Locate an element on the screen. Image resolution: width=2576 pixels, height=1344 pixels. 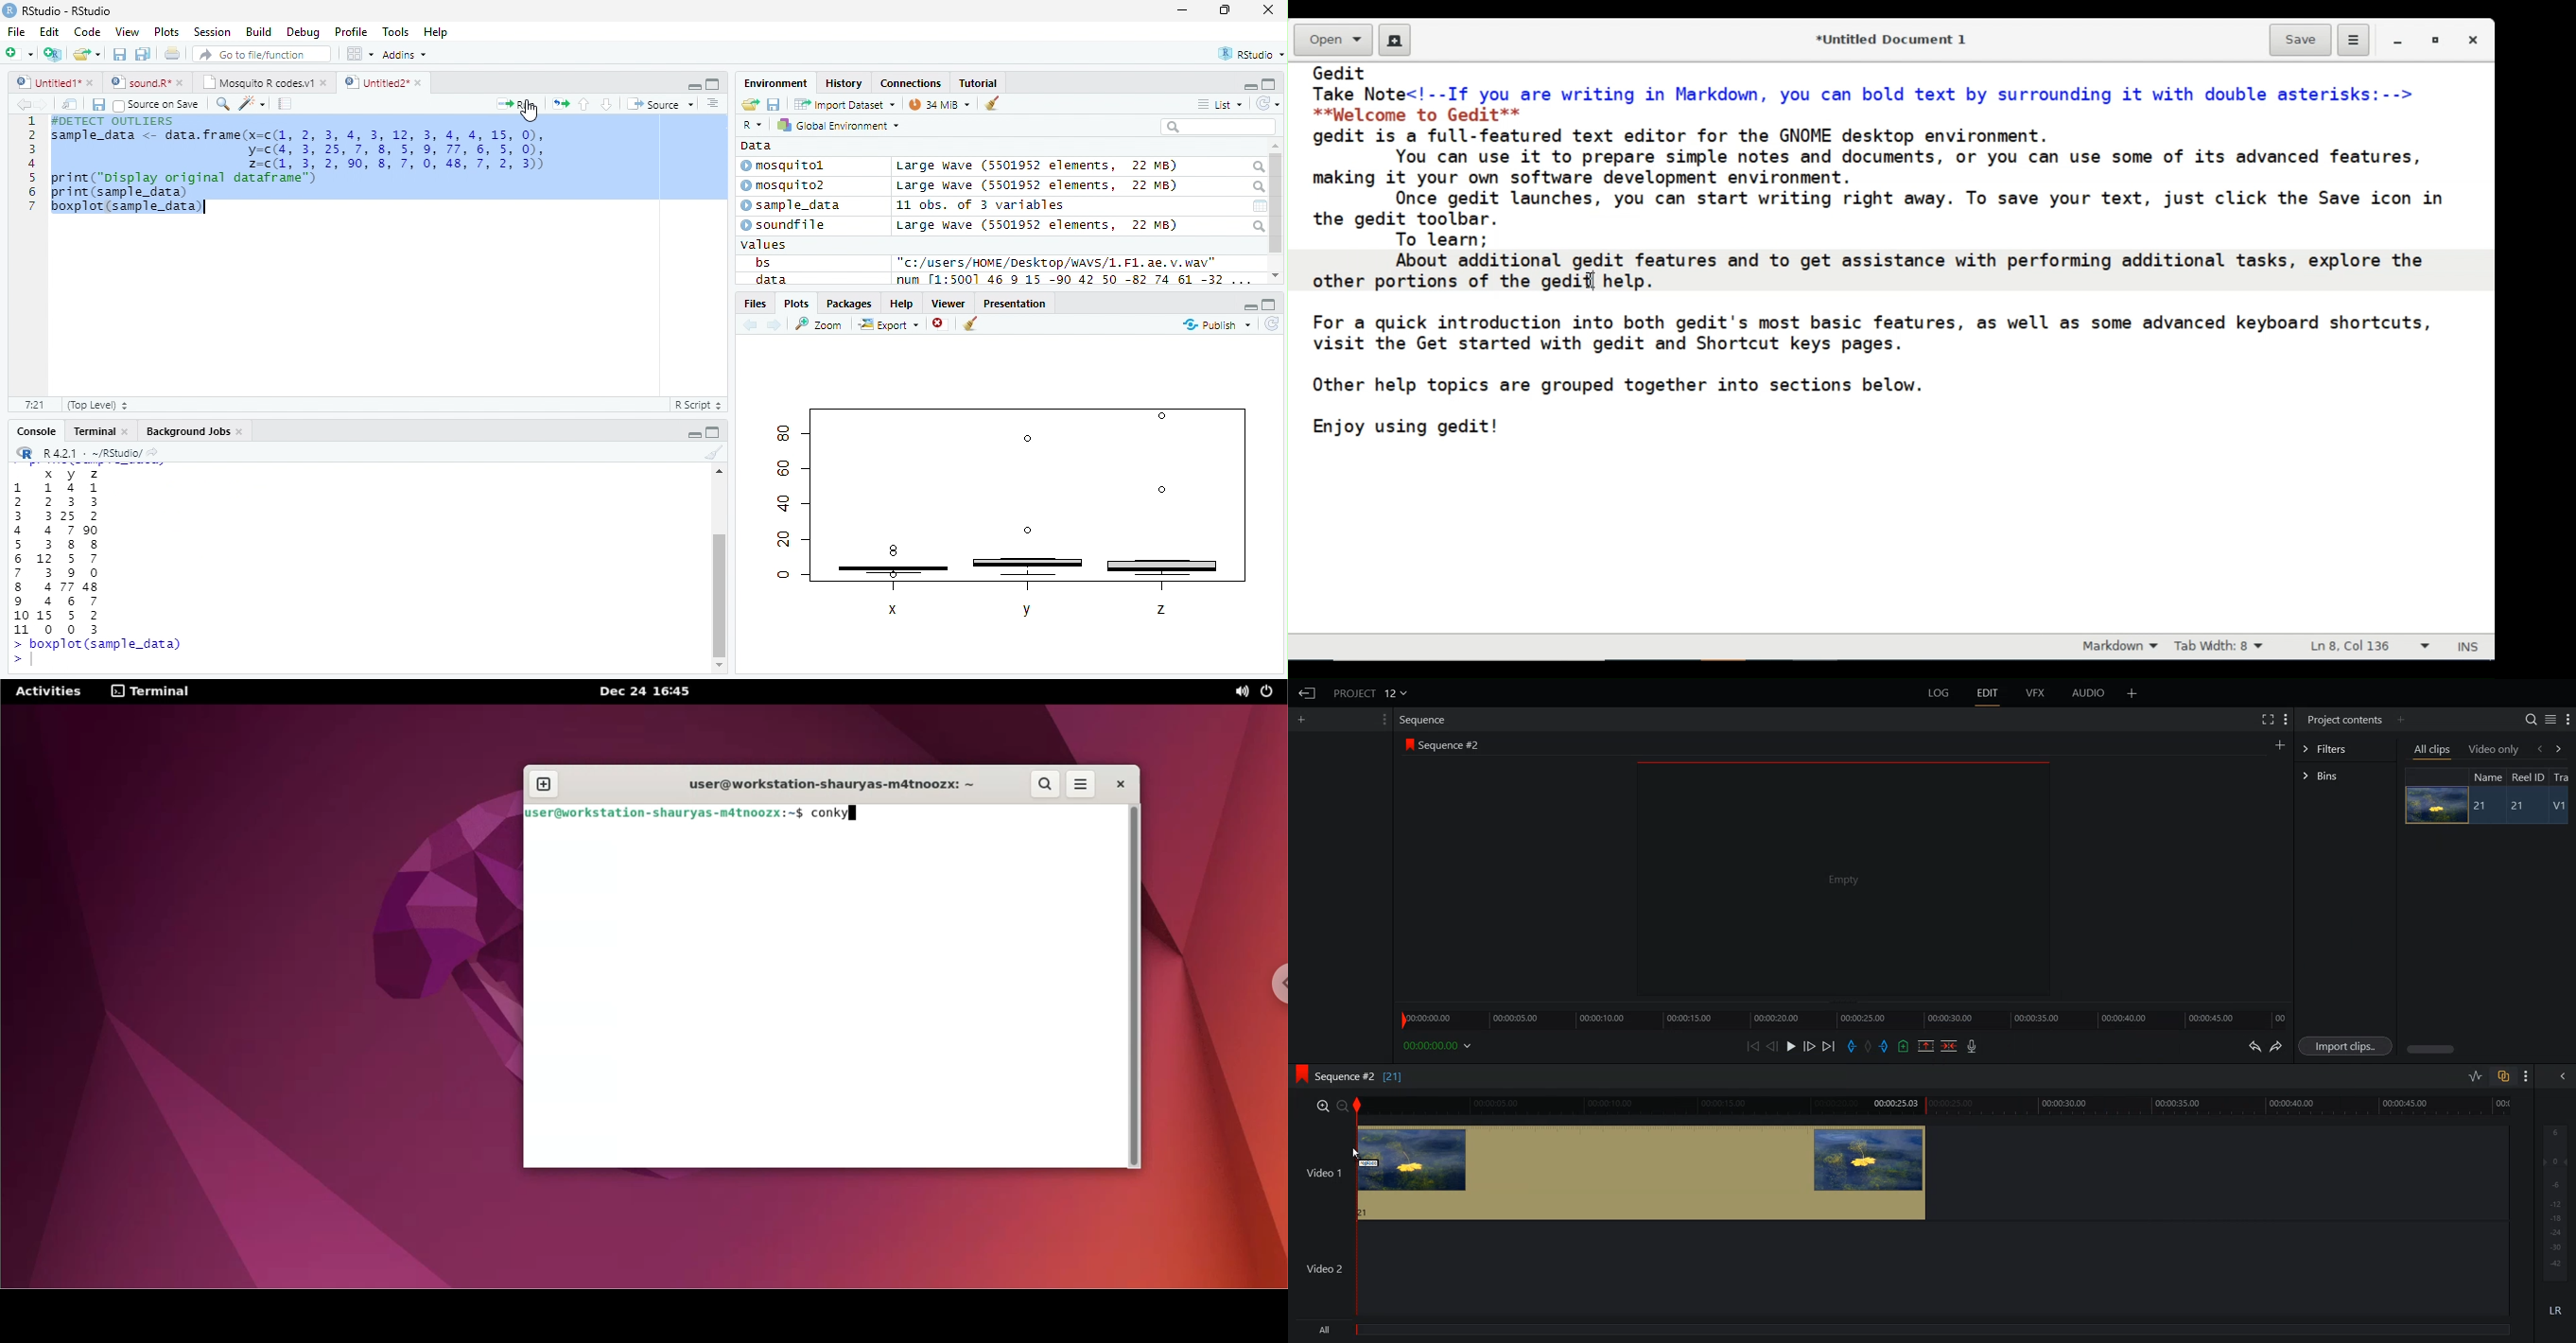
File is located at coordinates (17, 32).